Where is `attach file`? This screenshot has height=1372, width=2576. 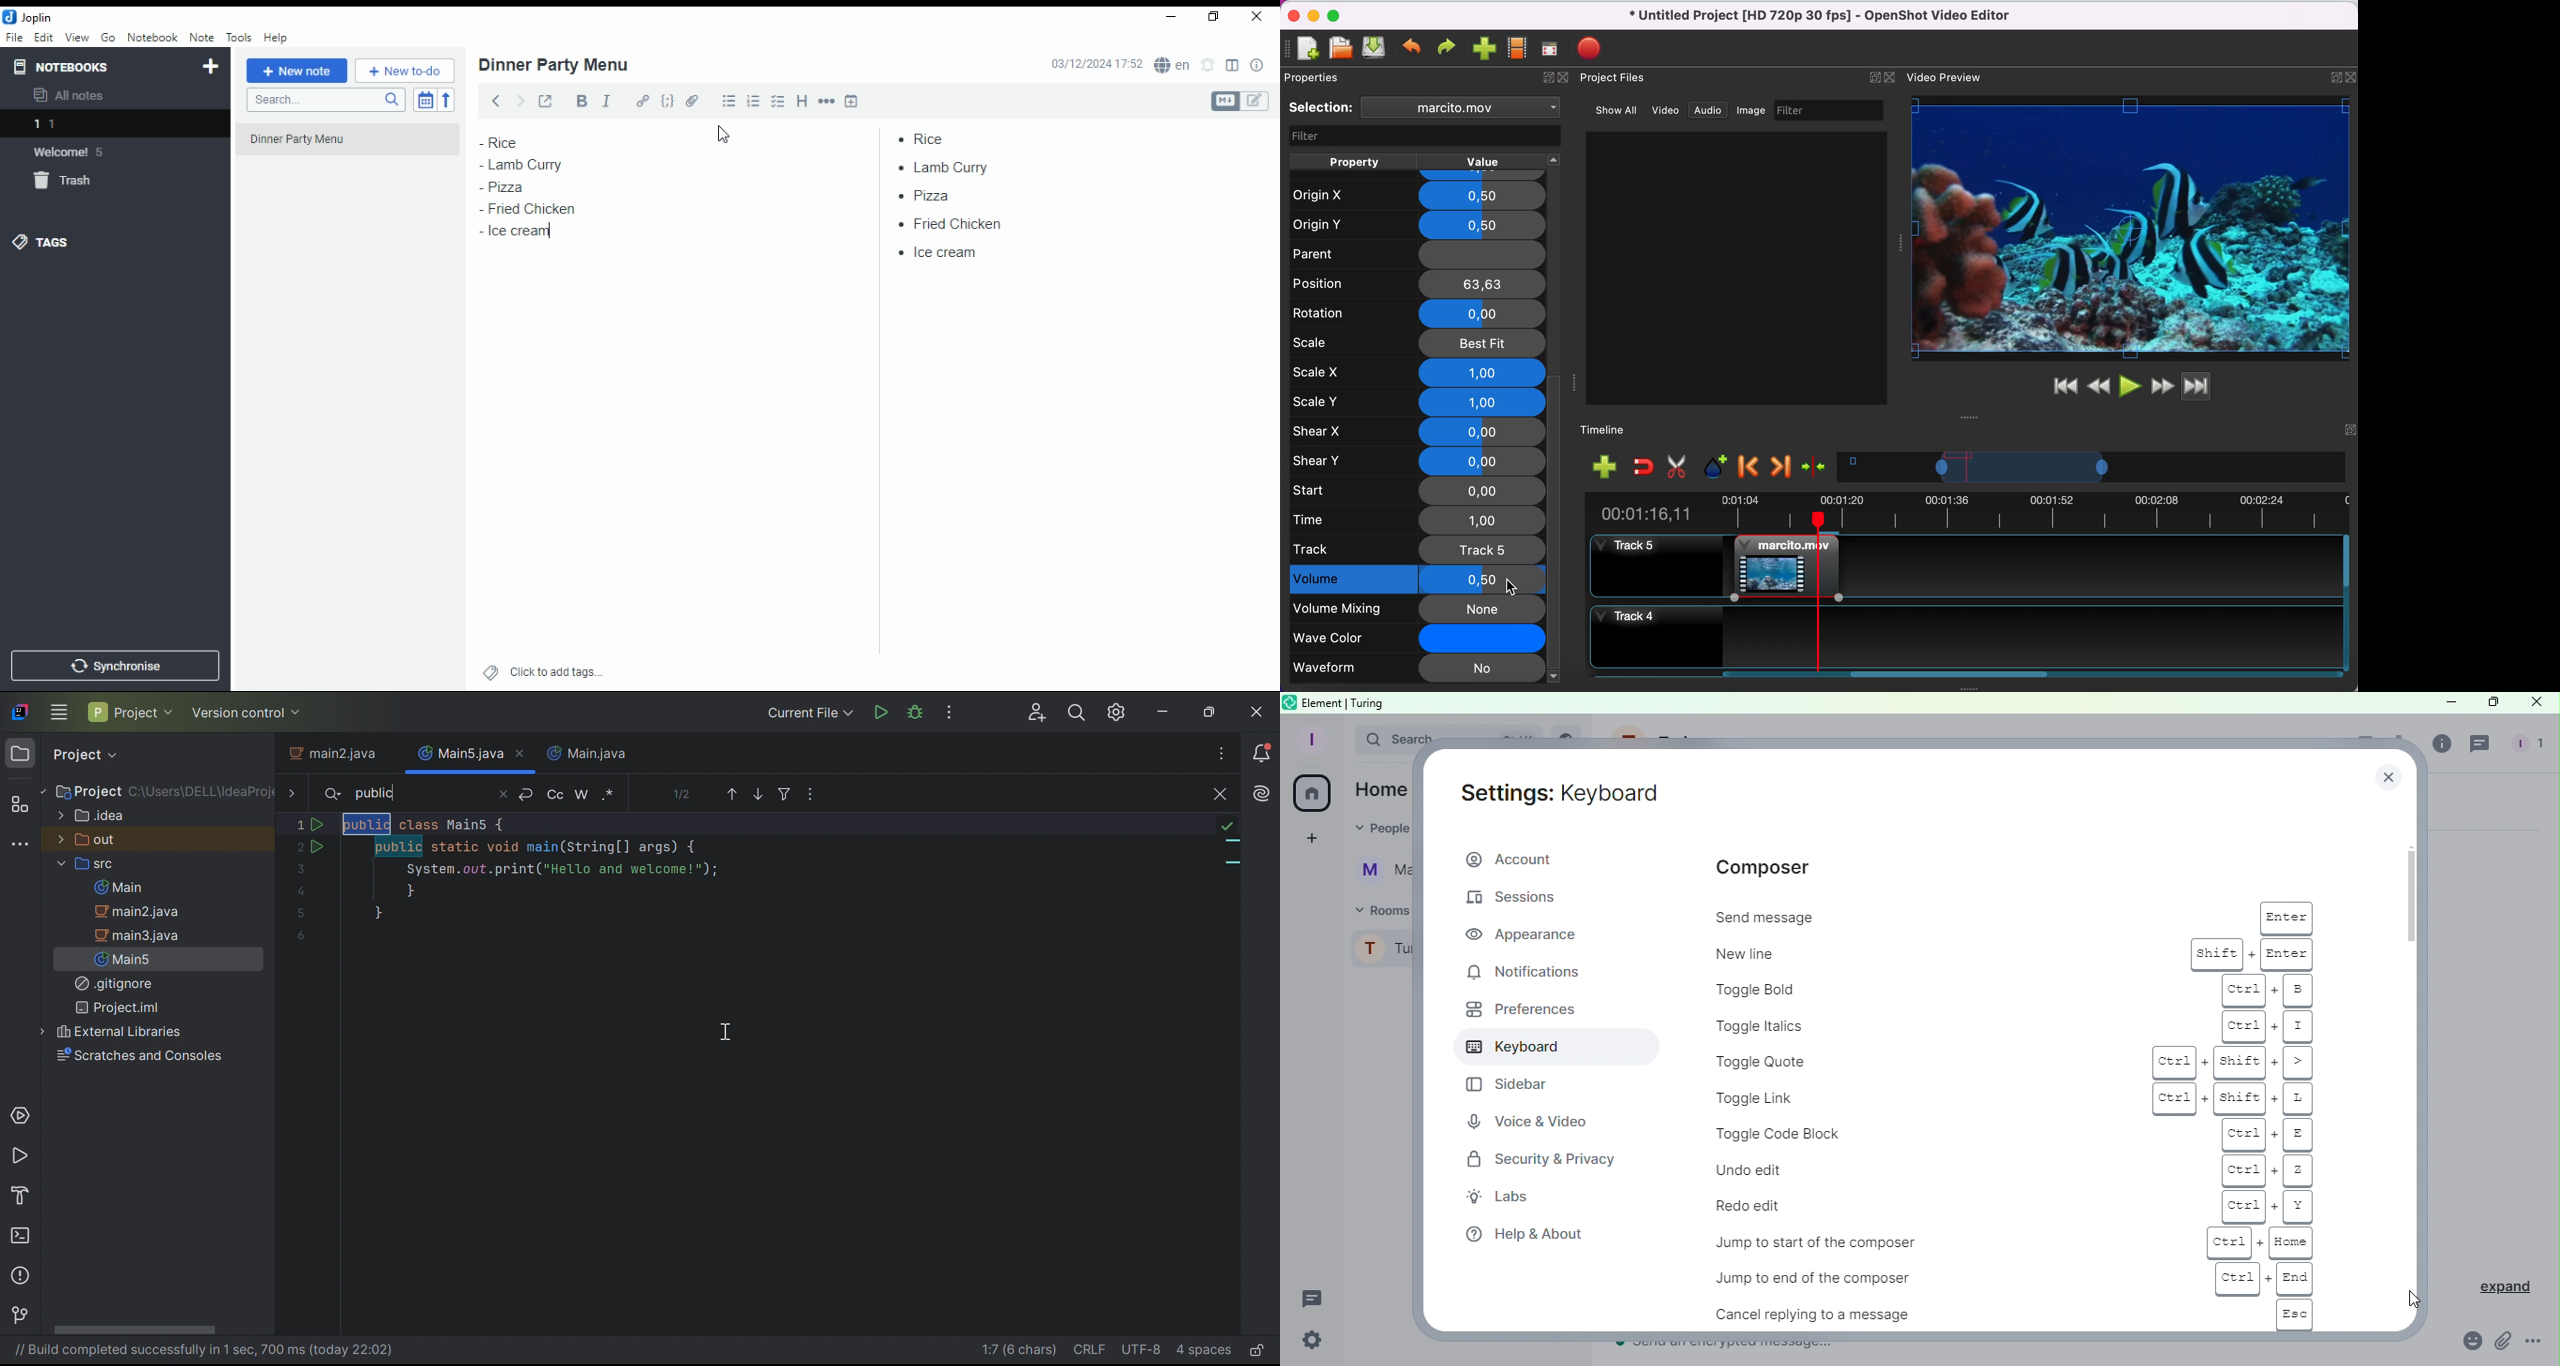
attach file is located at coordinates (695, 100).